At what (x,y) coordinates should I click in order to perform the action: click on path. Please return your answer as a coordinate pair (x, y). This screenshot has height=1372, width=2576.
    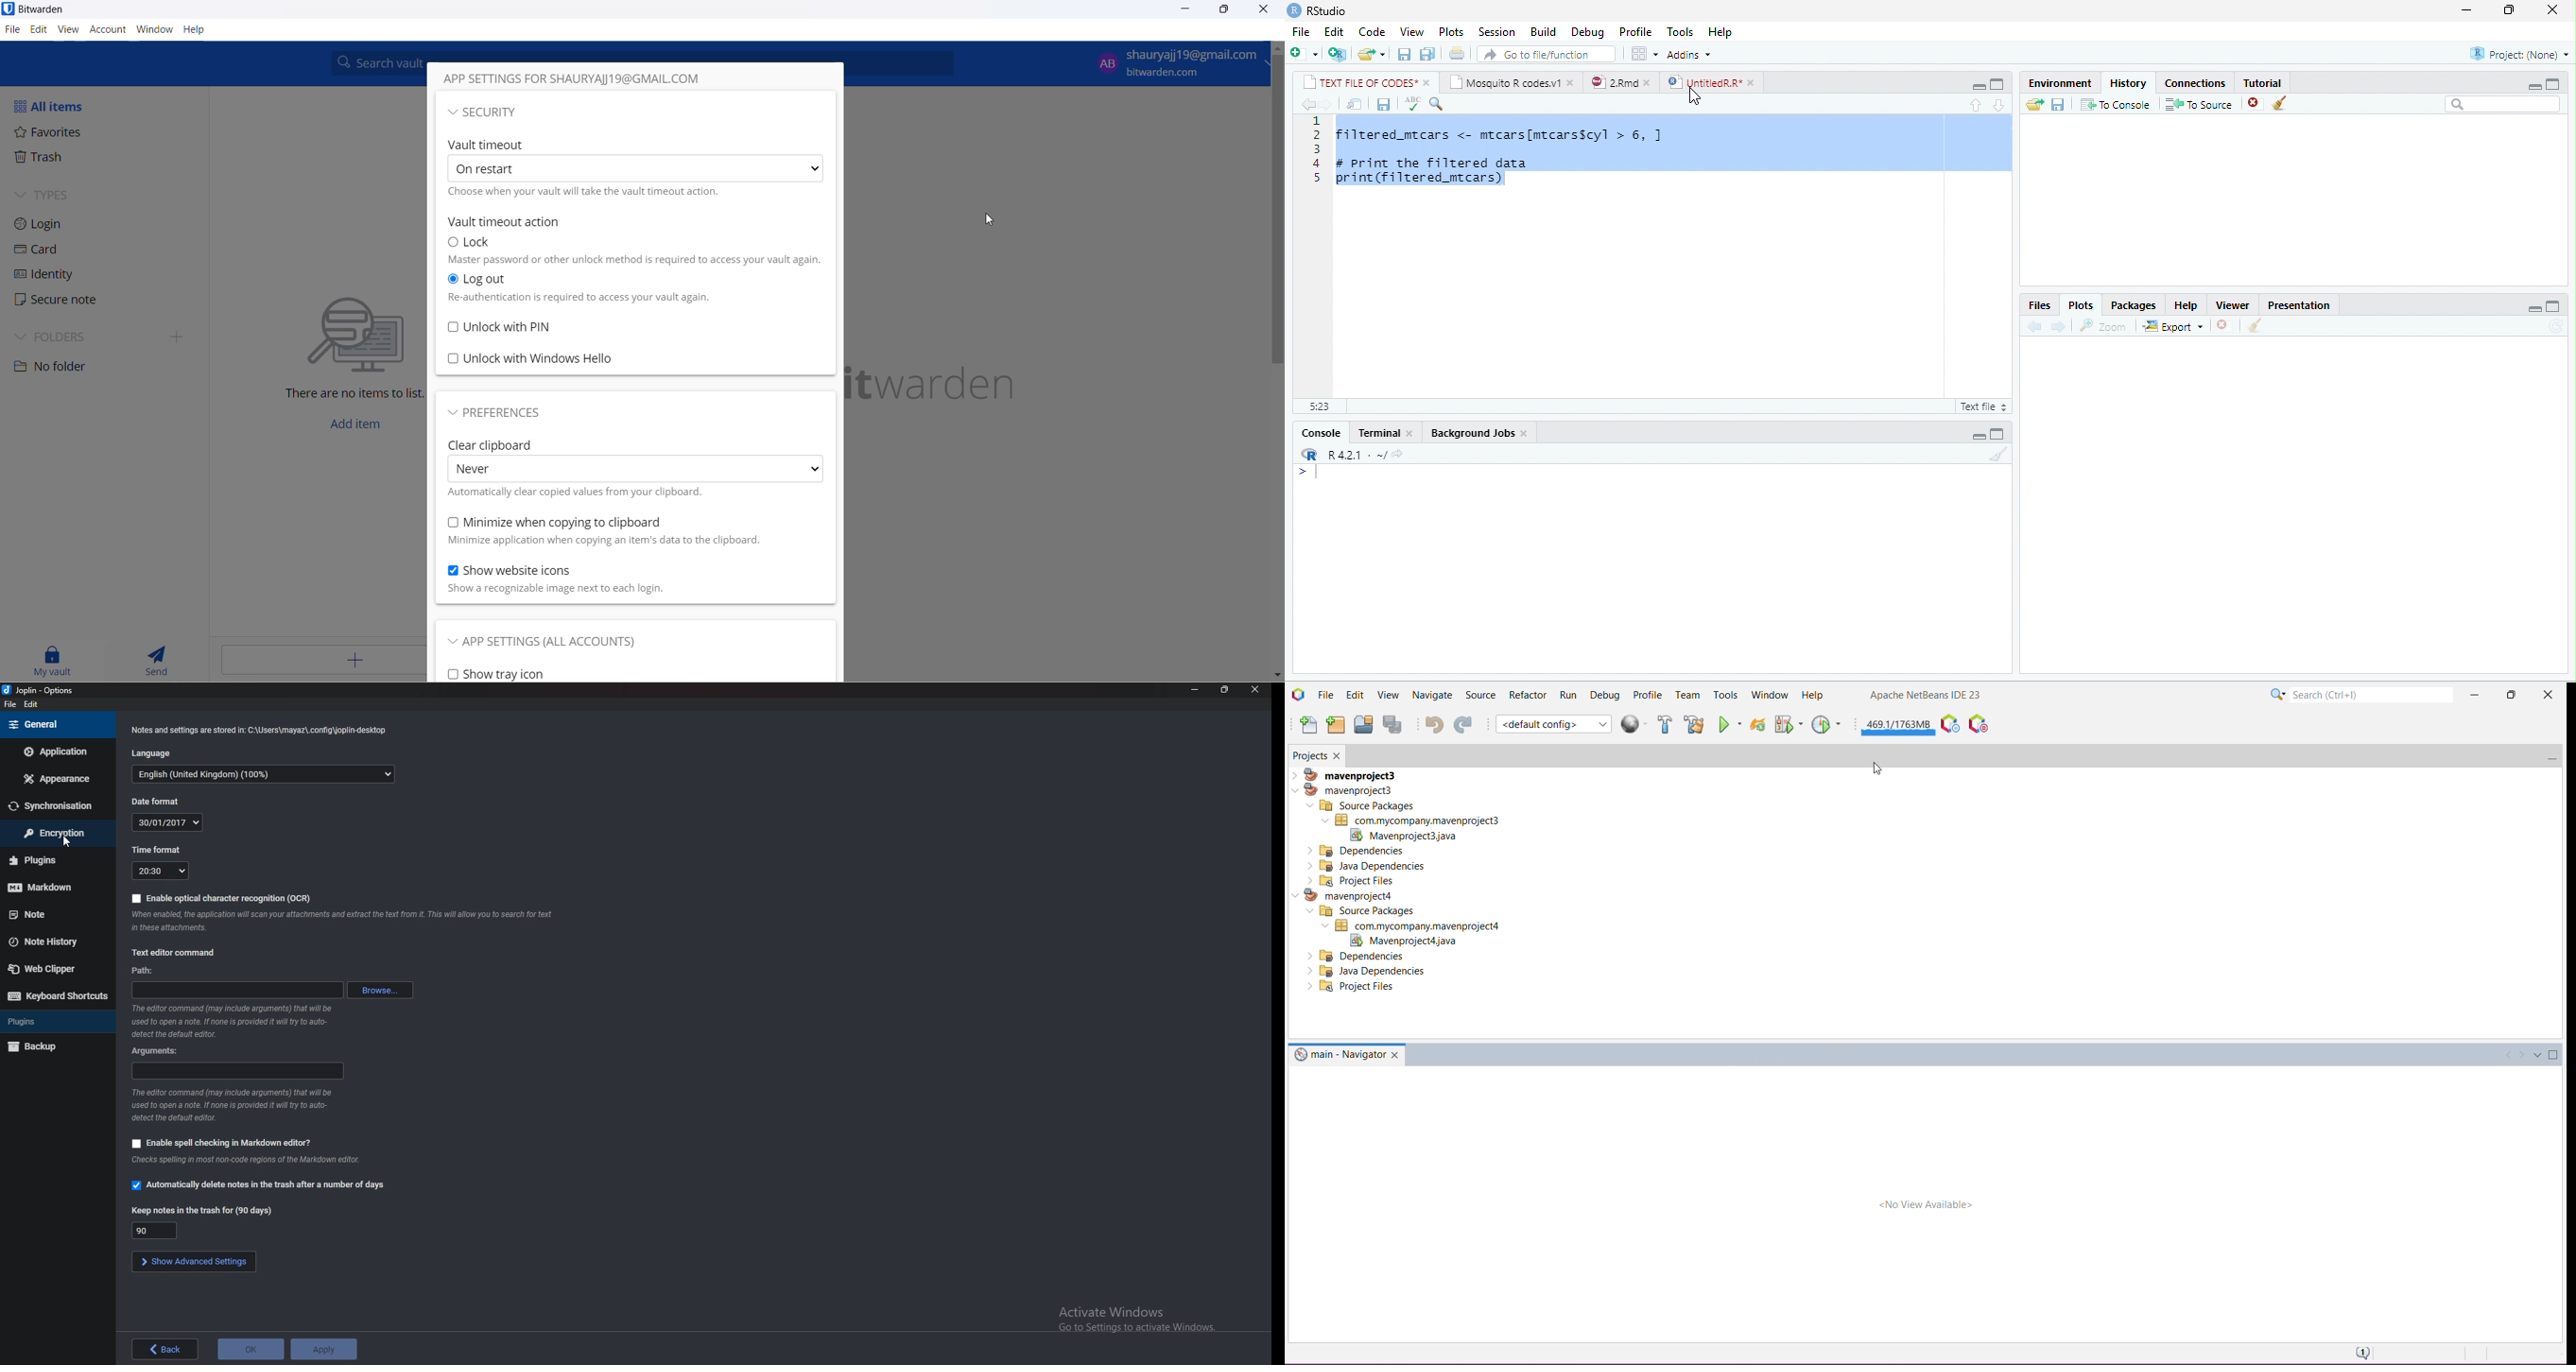
    Looking at the image, I should click on (145, 971).